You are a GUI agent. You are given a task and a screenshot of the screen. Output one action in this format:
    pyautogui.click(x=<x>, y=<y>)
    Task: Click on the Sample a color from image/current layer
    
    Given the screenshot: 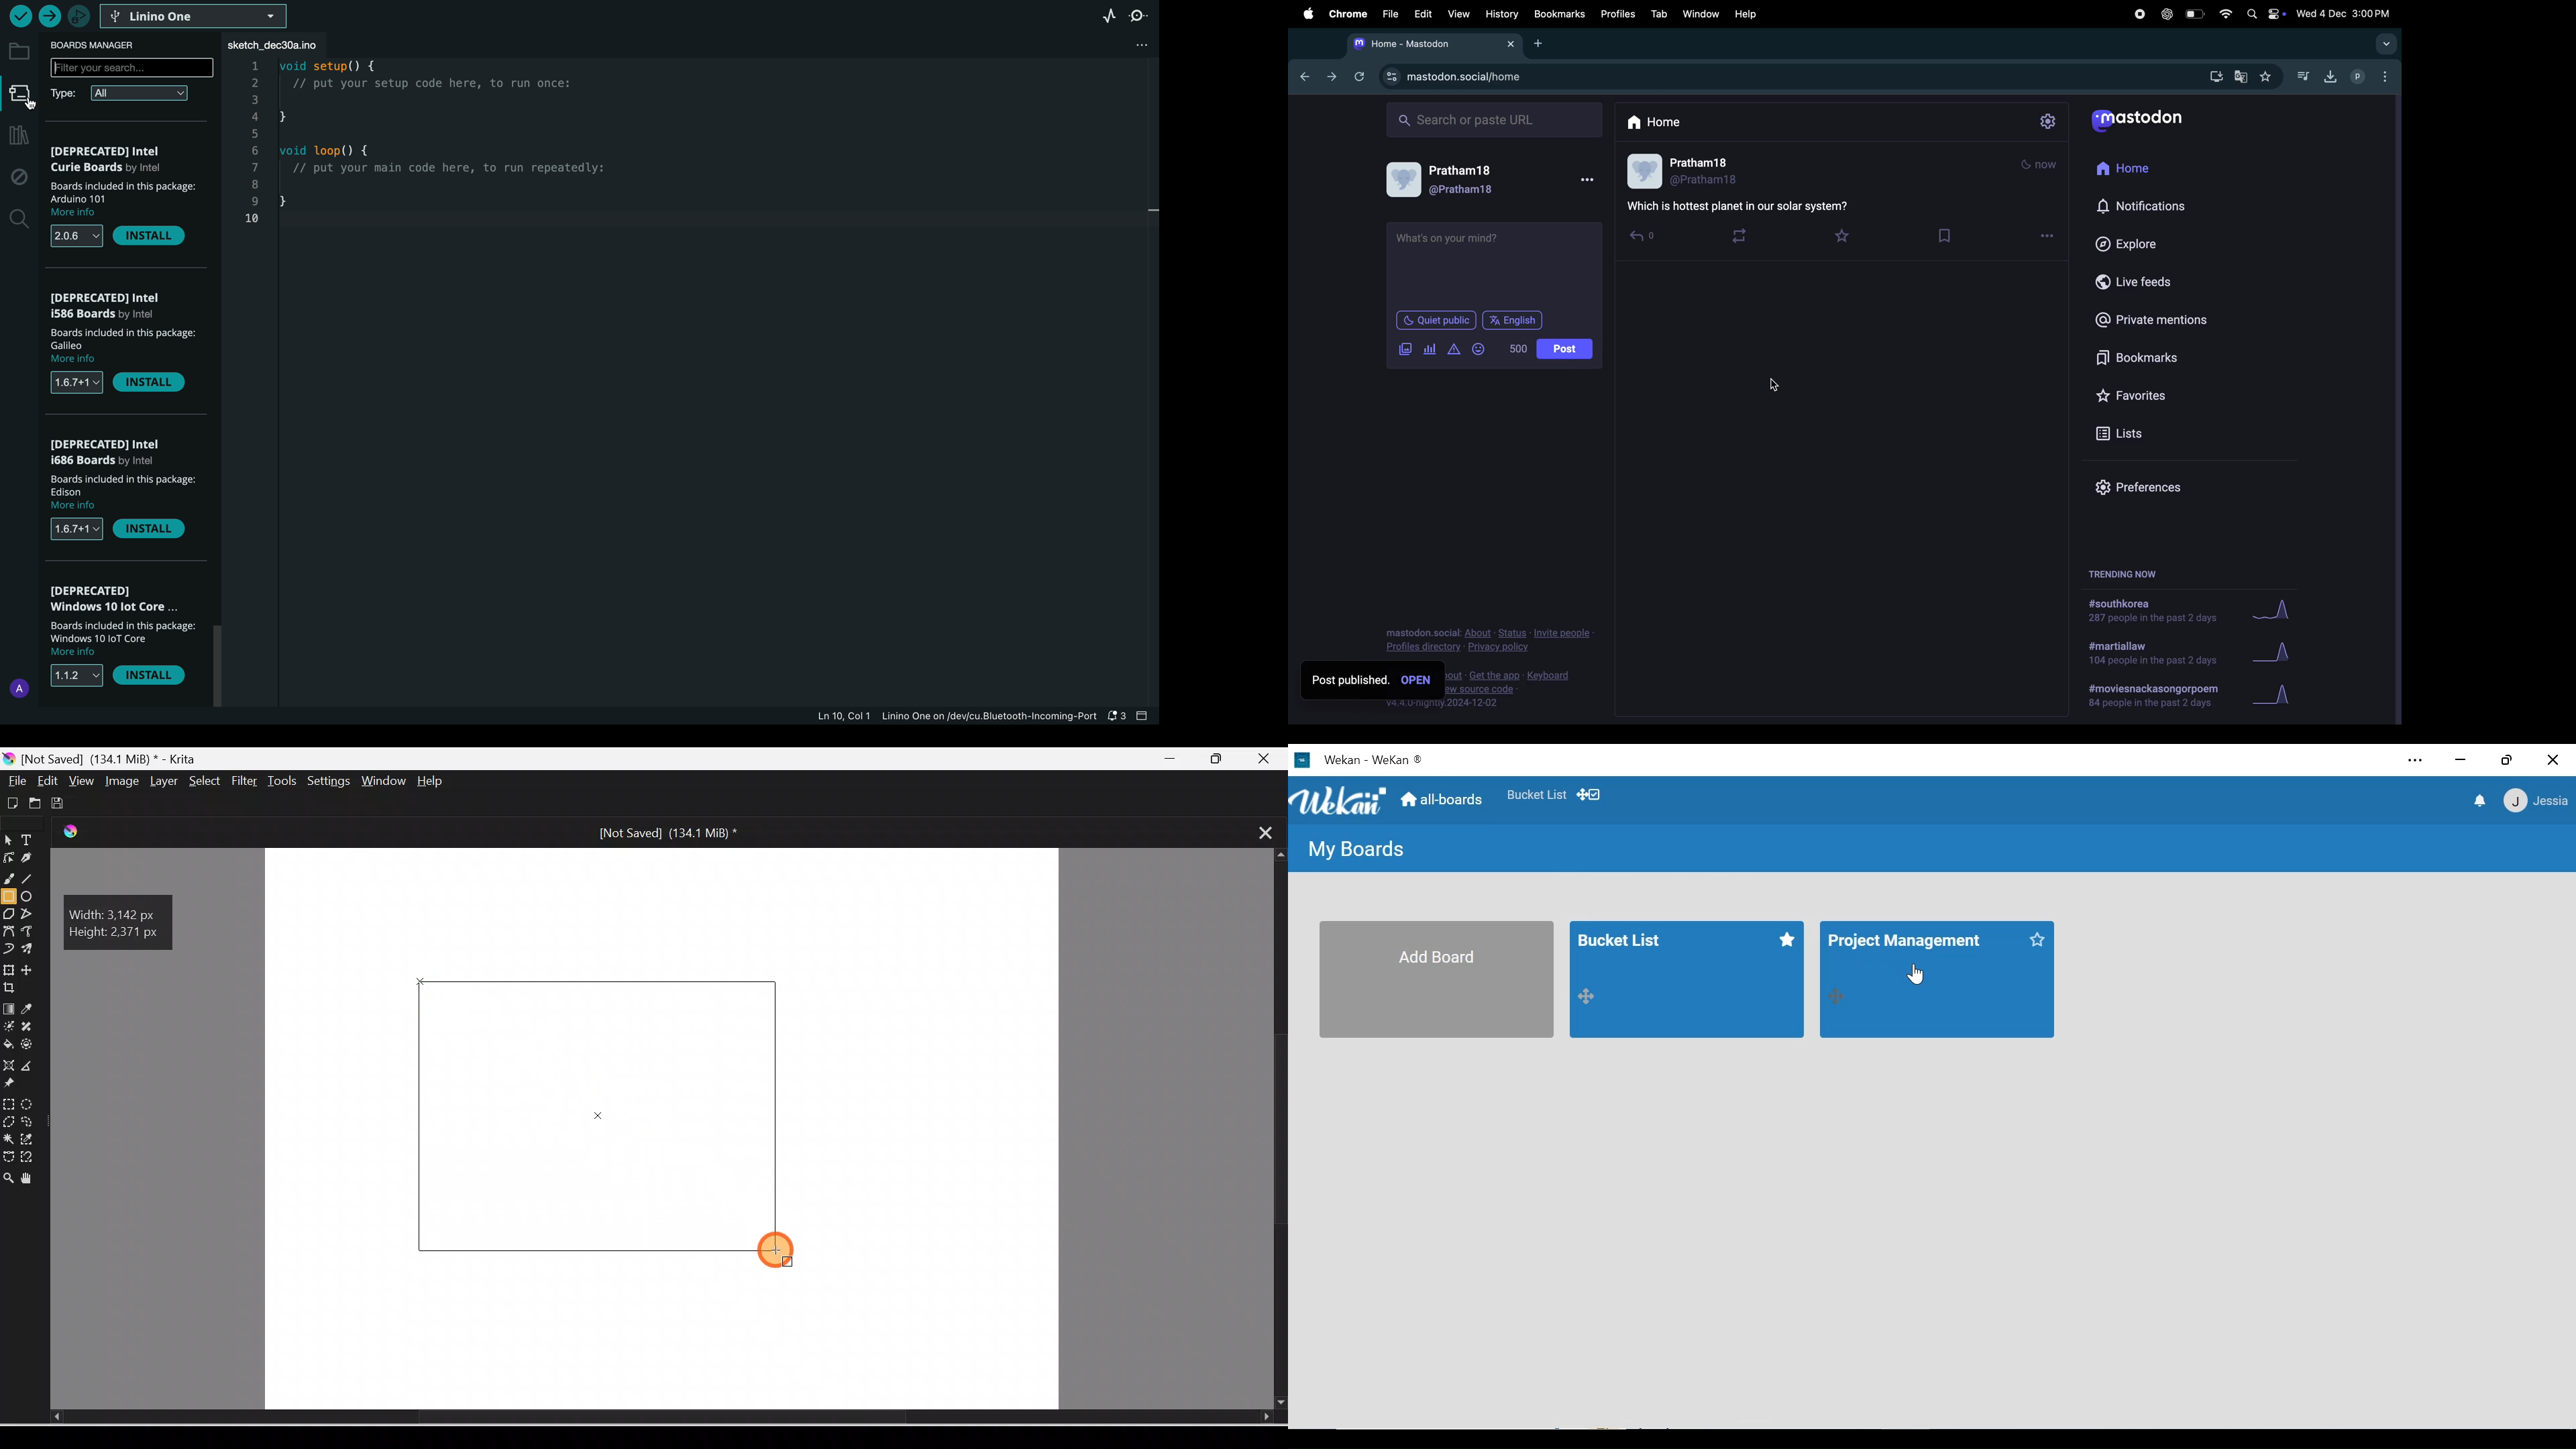 What is the action you would take?
    pyautogui.click(x=32, y=1010)
    